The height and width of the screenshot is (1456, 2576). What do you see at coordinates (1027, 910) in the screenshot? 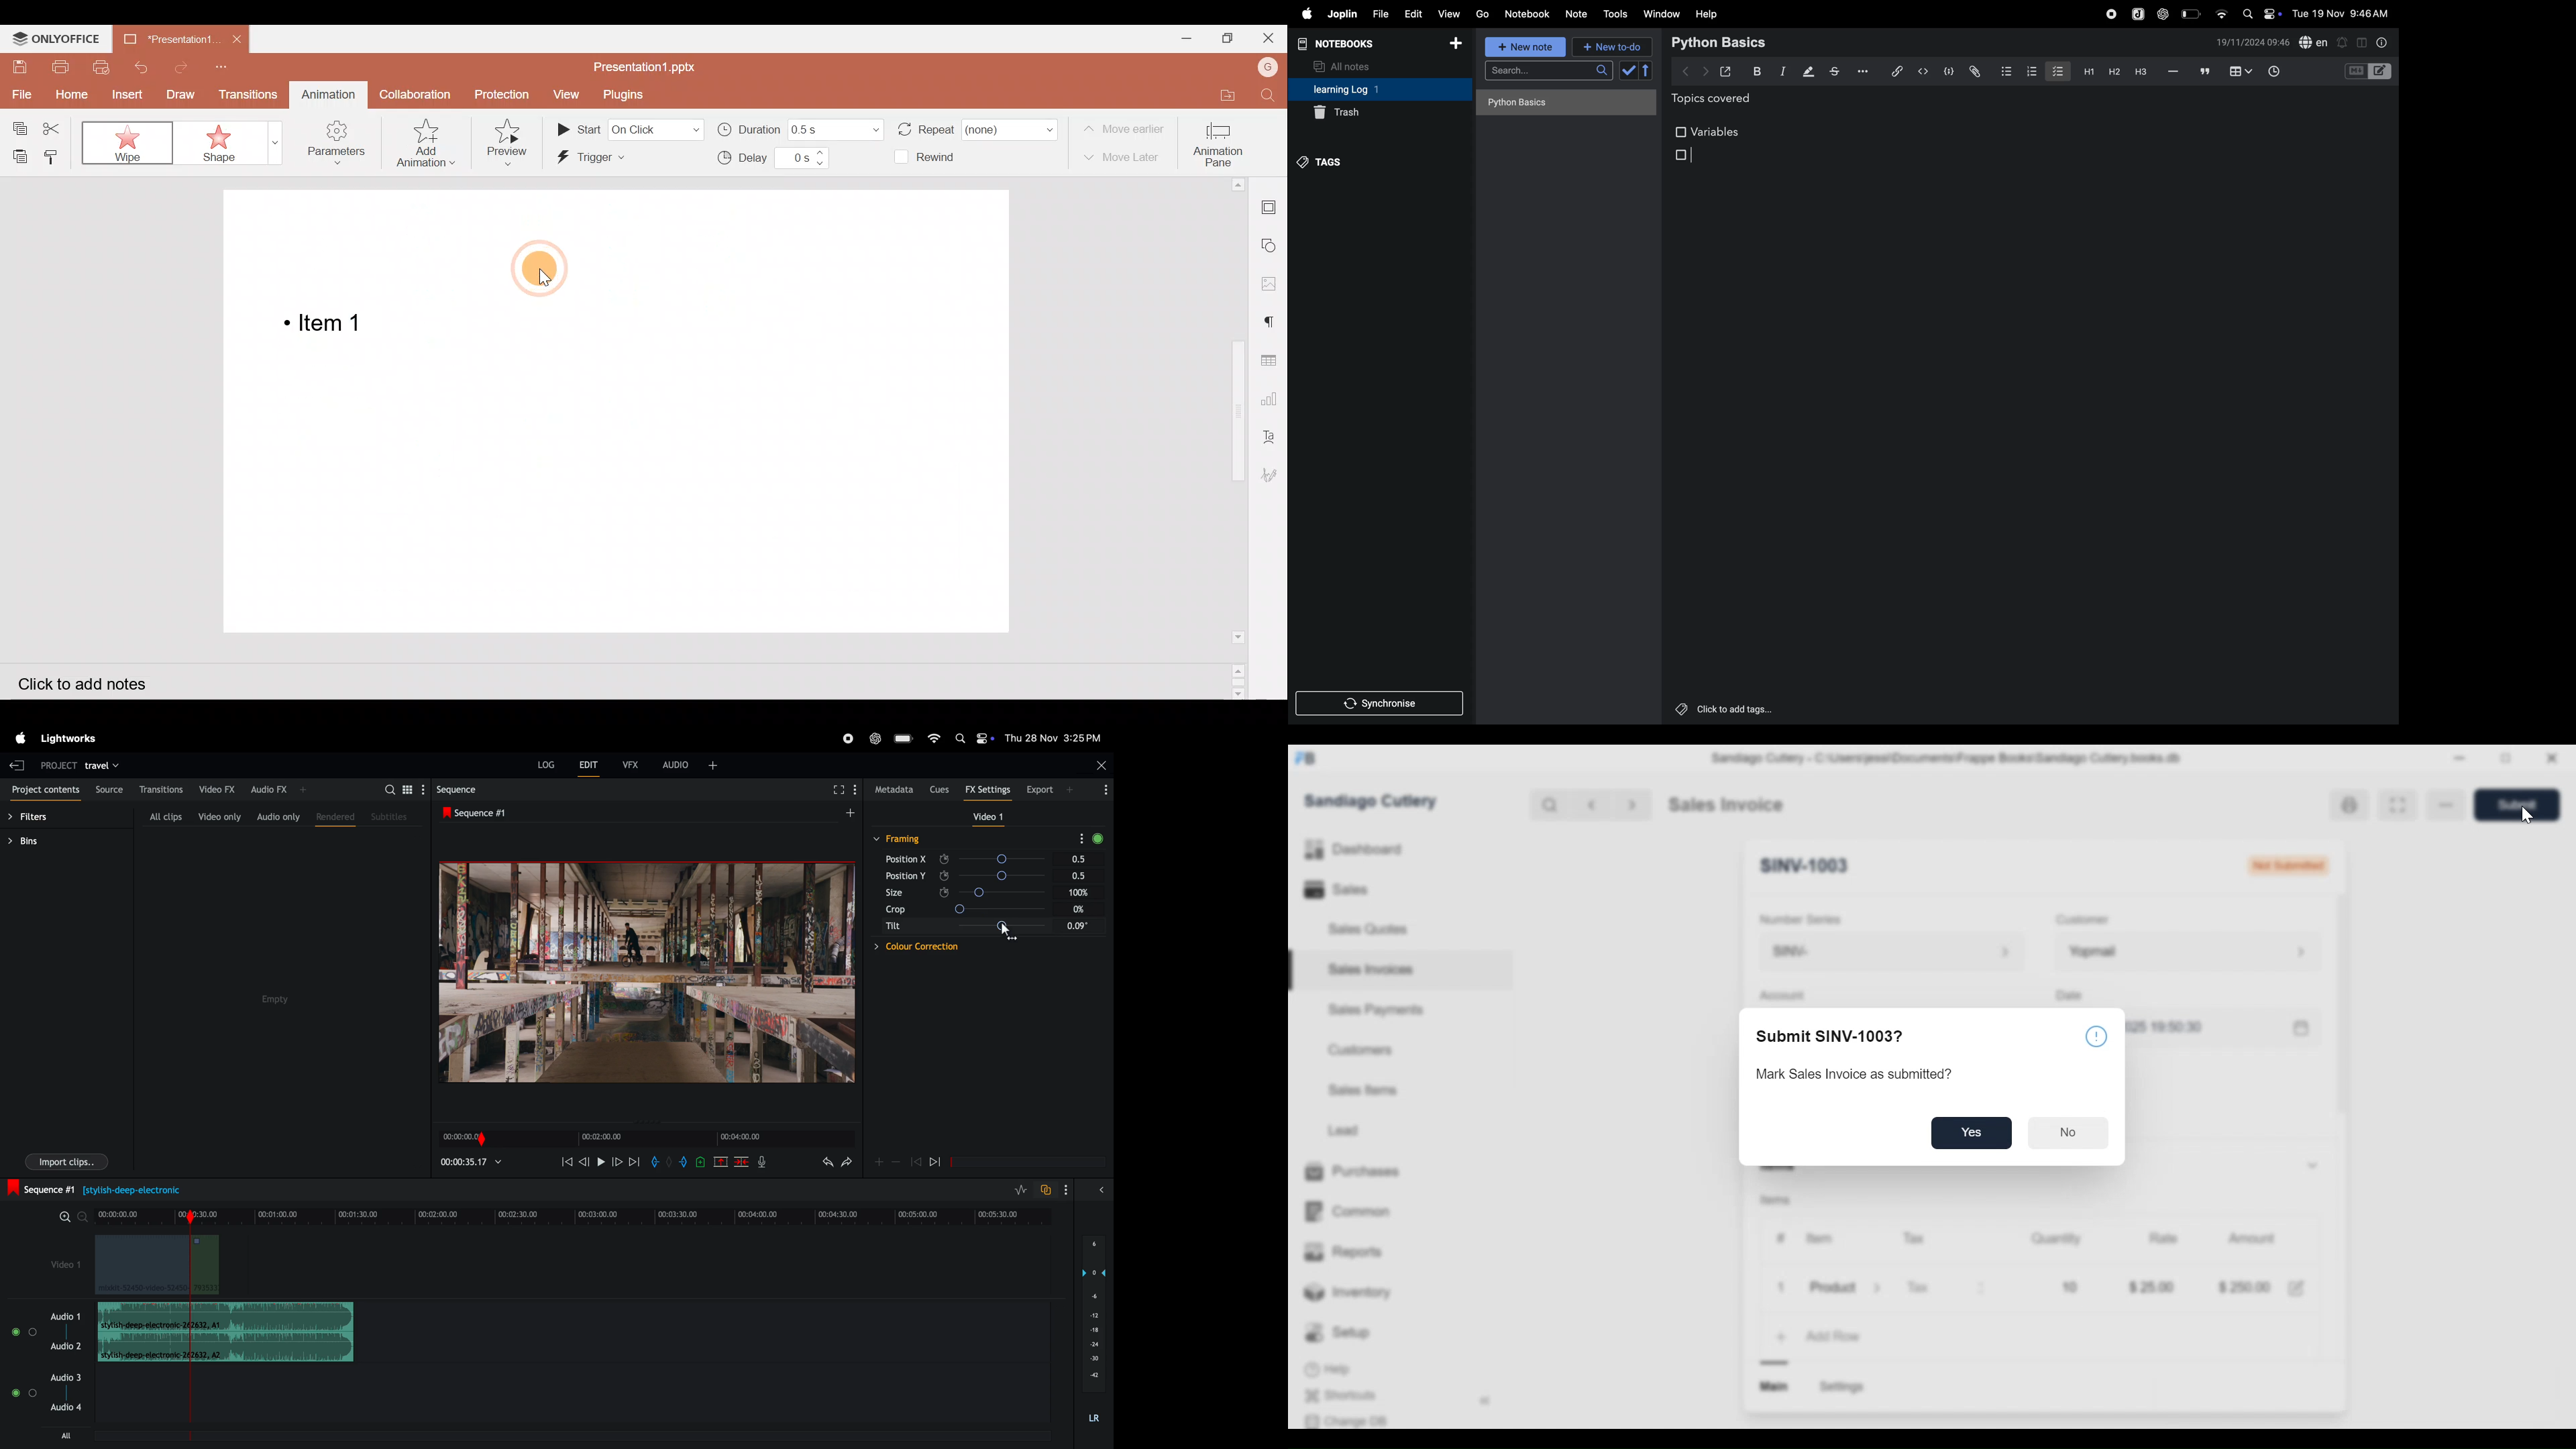
I see `Size slider: 100%` at bounding box center [1027, 910].